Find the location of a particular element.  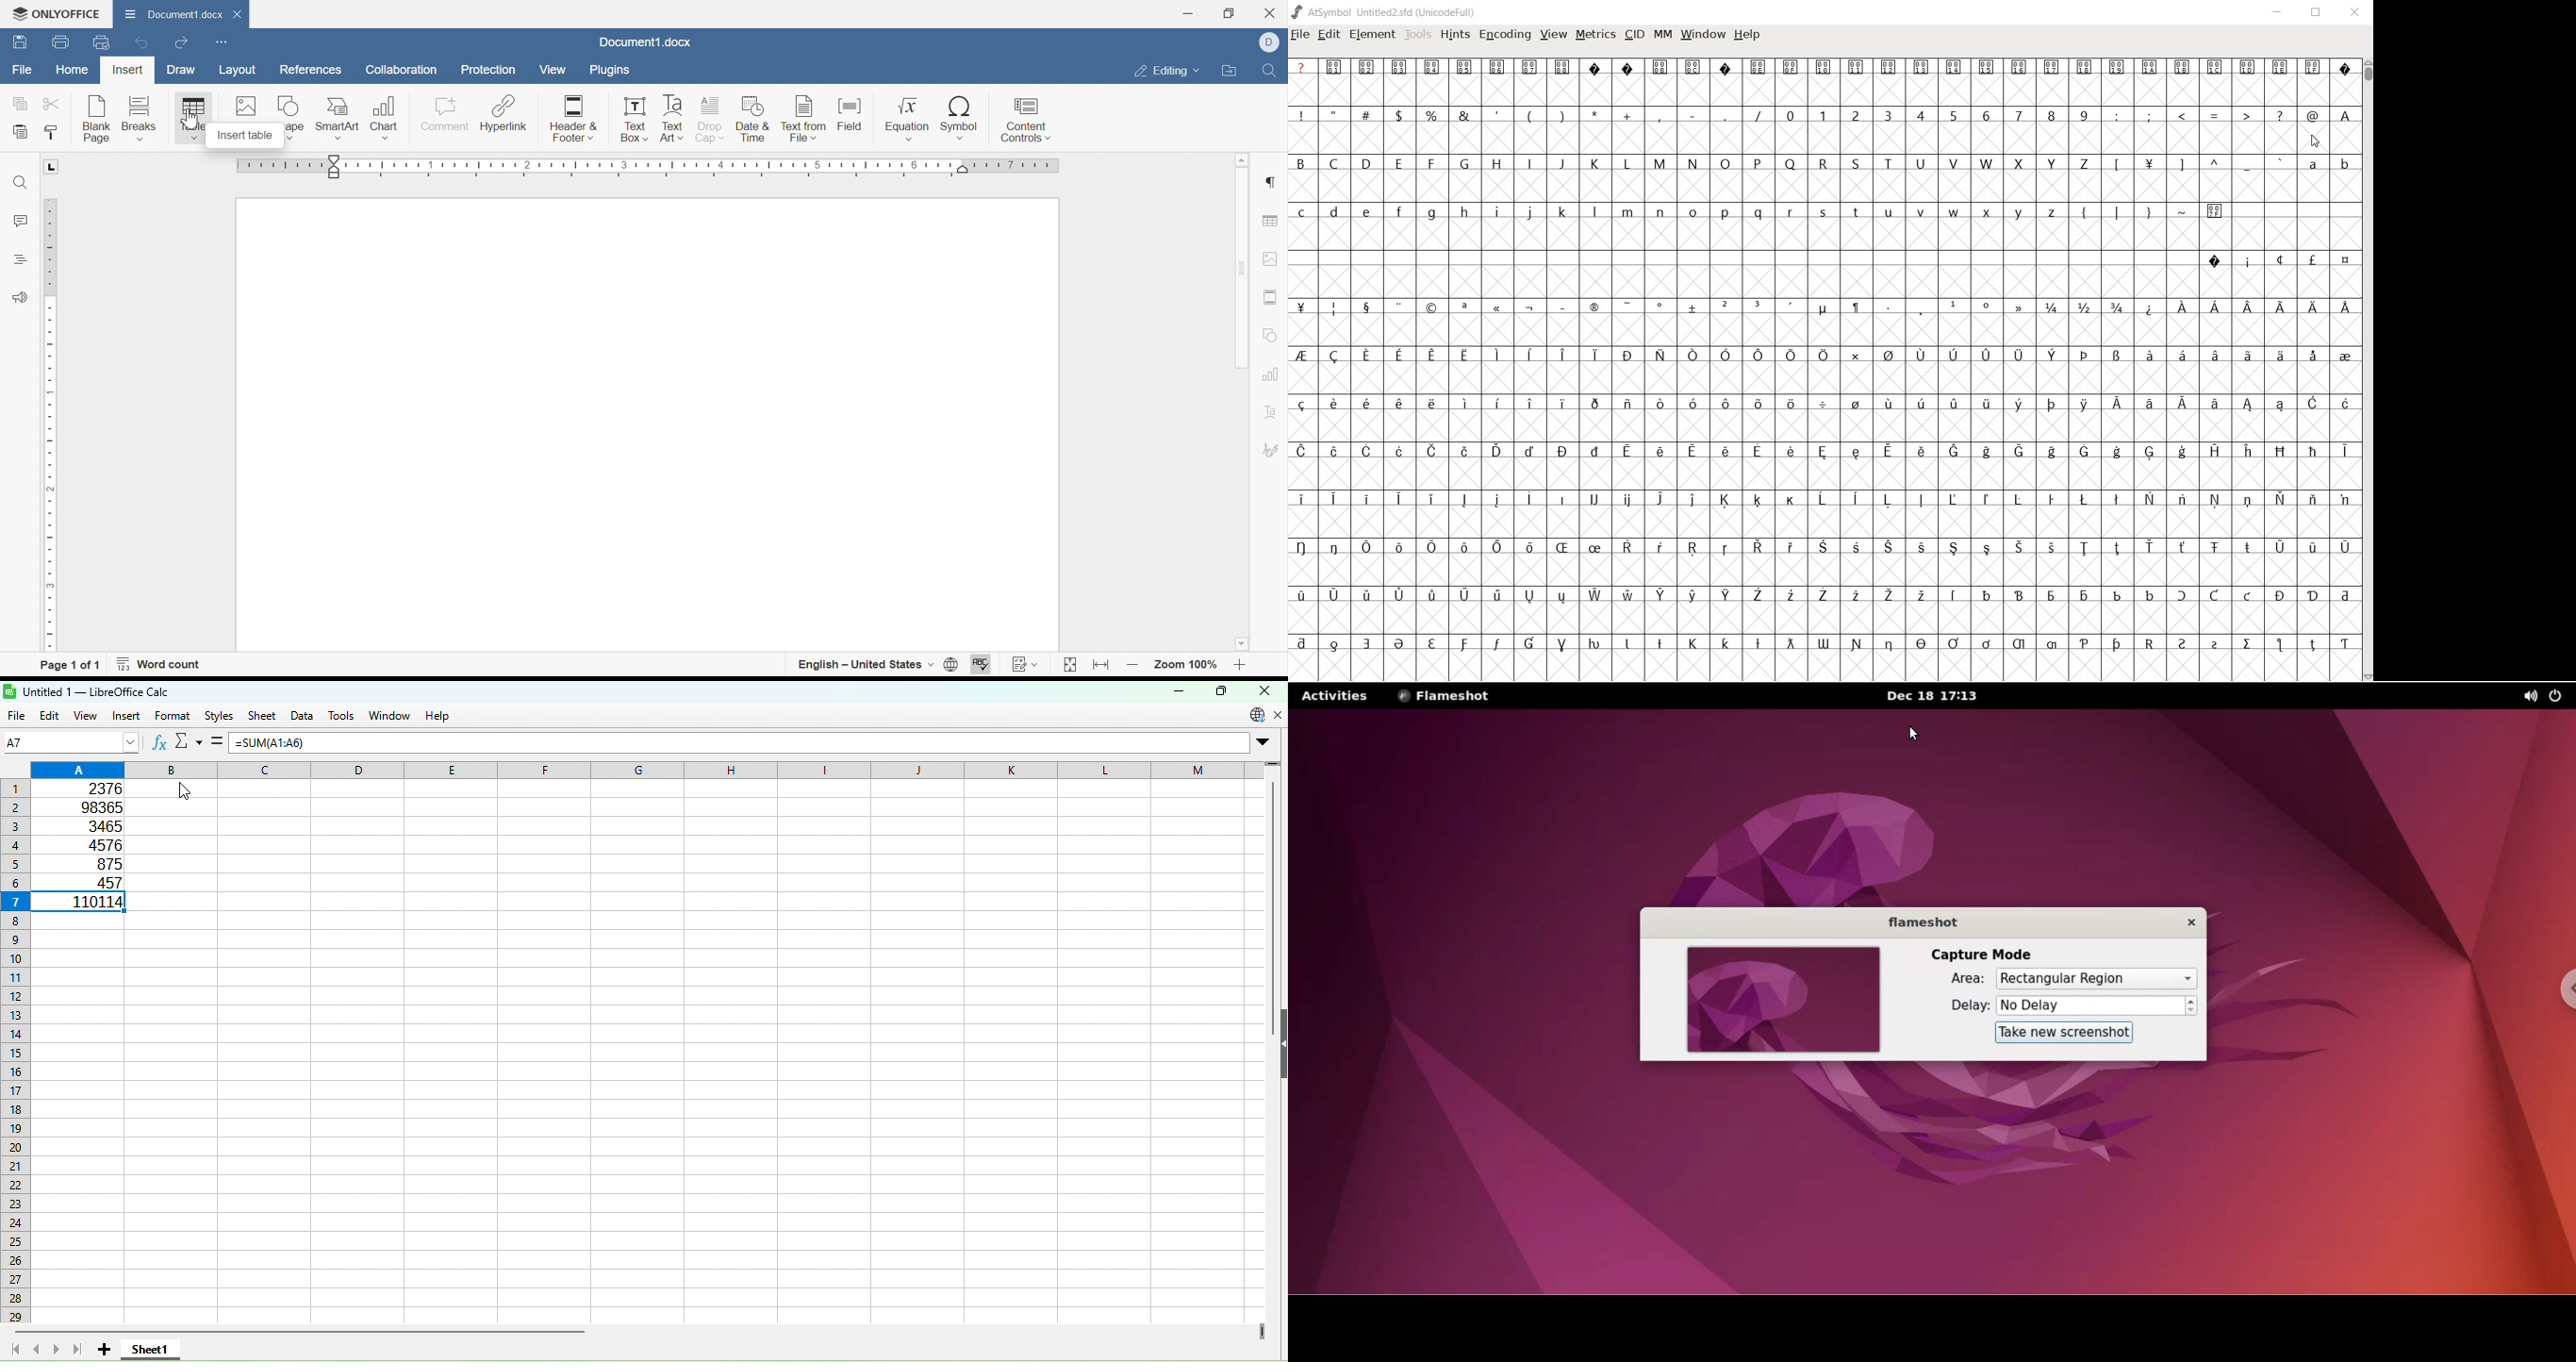

HINTS is located at coordinates (1454, 35).